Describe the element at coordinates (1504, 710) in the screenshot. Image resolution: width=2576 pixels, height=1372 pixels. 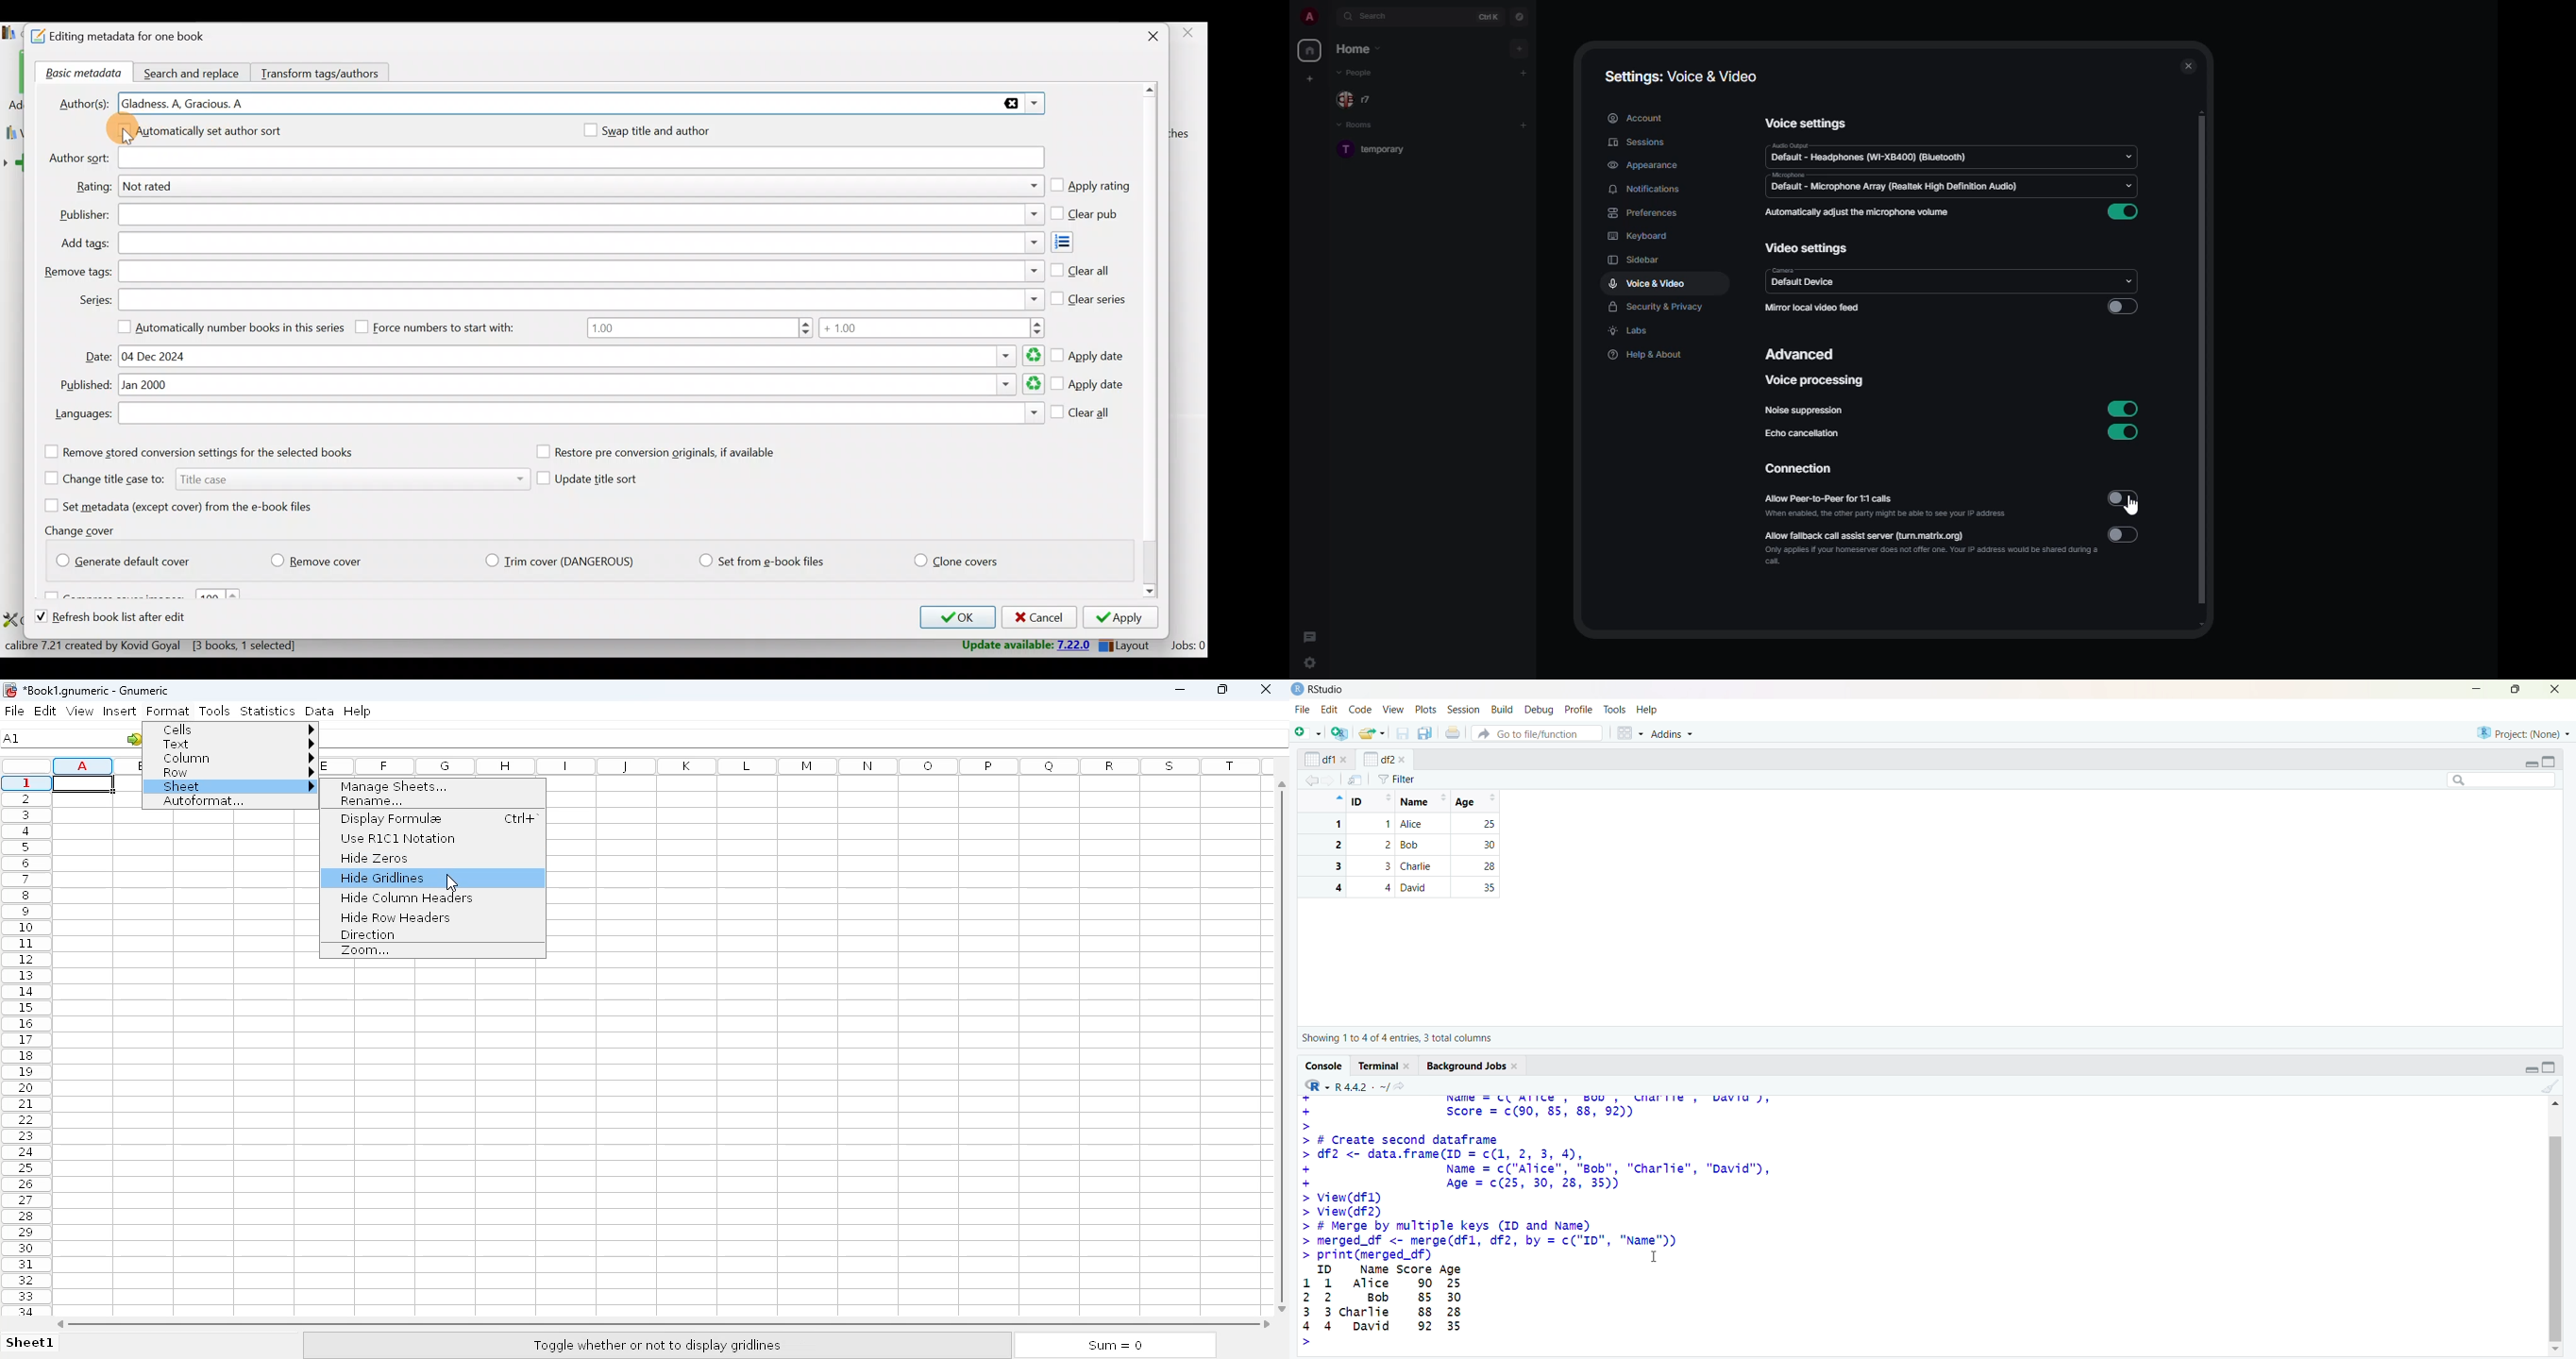
I see `build` at that location.